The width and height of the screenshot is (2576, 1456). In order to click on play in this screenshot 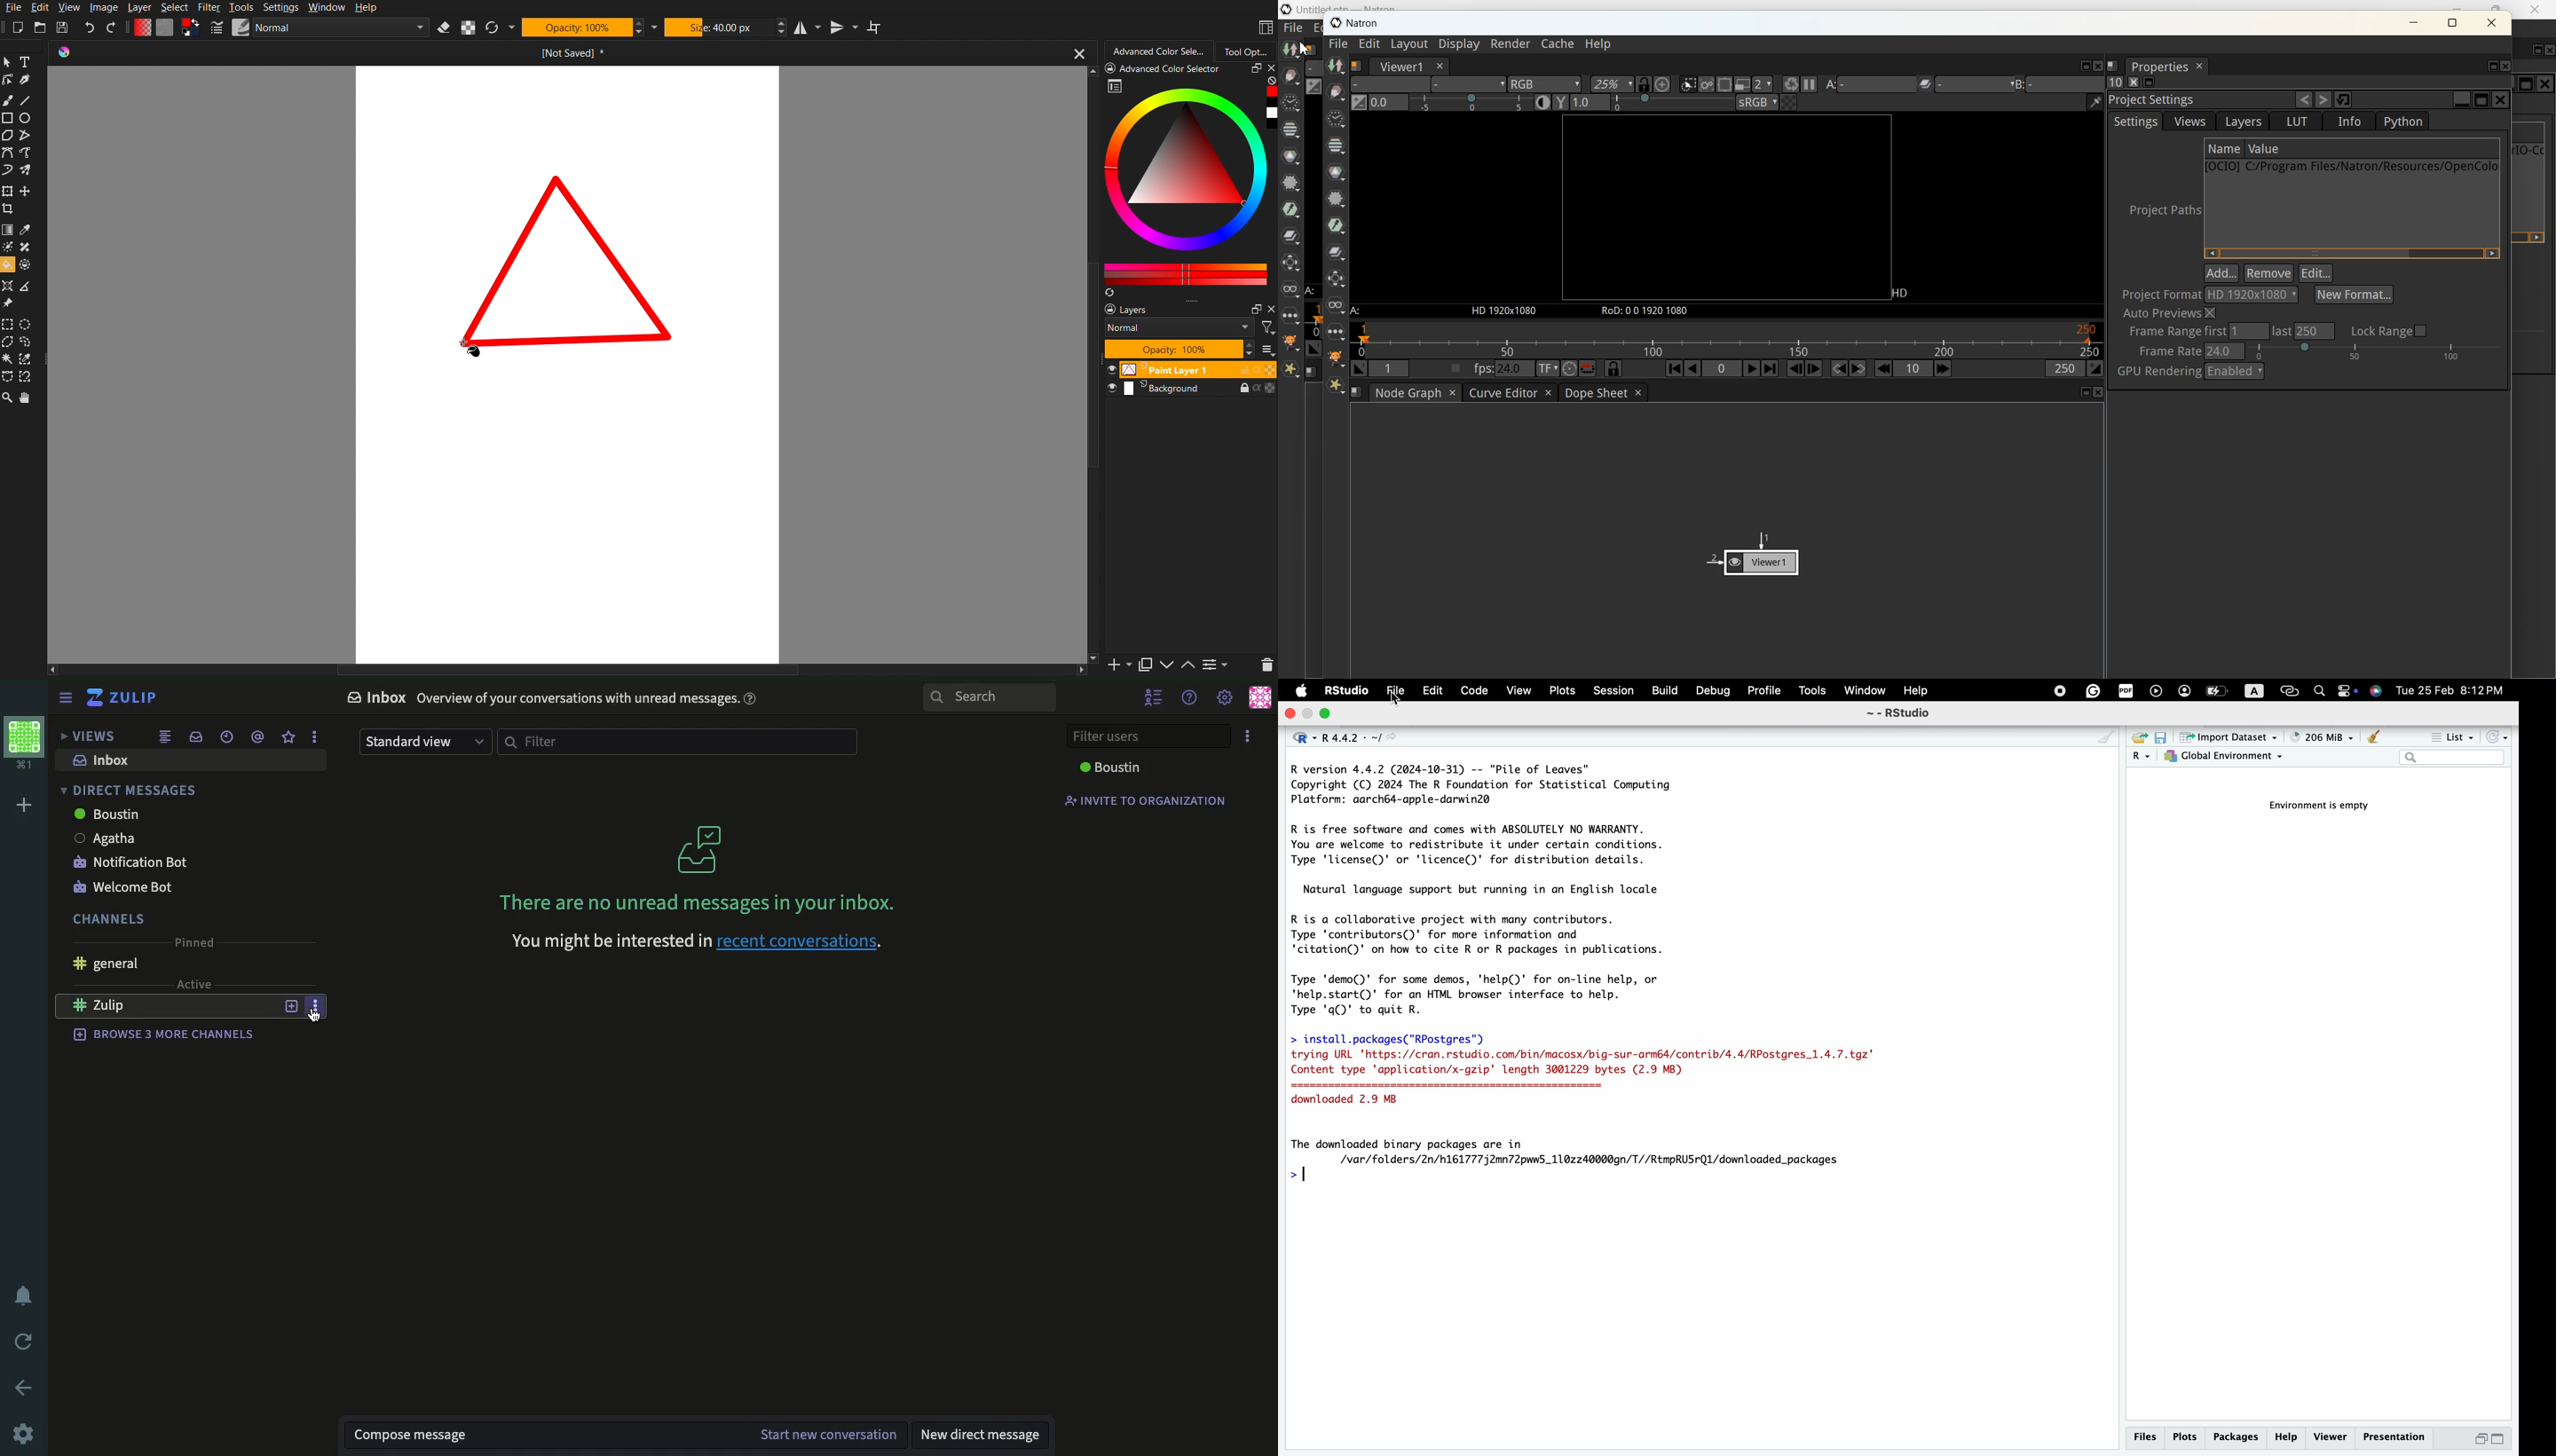, I will do `click(2155, 692)`.